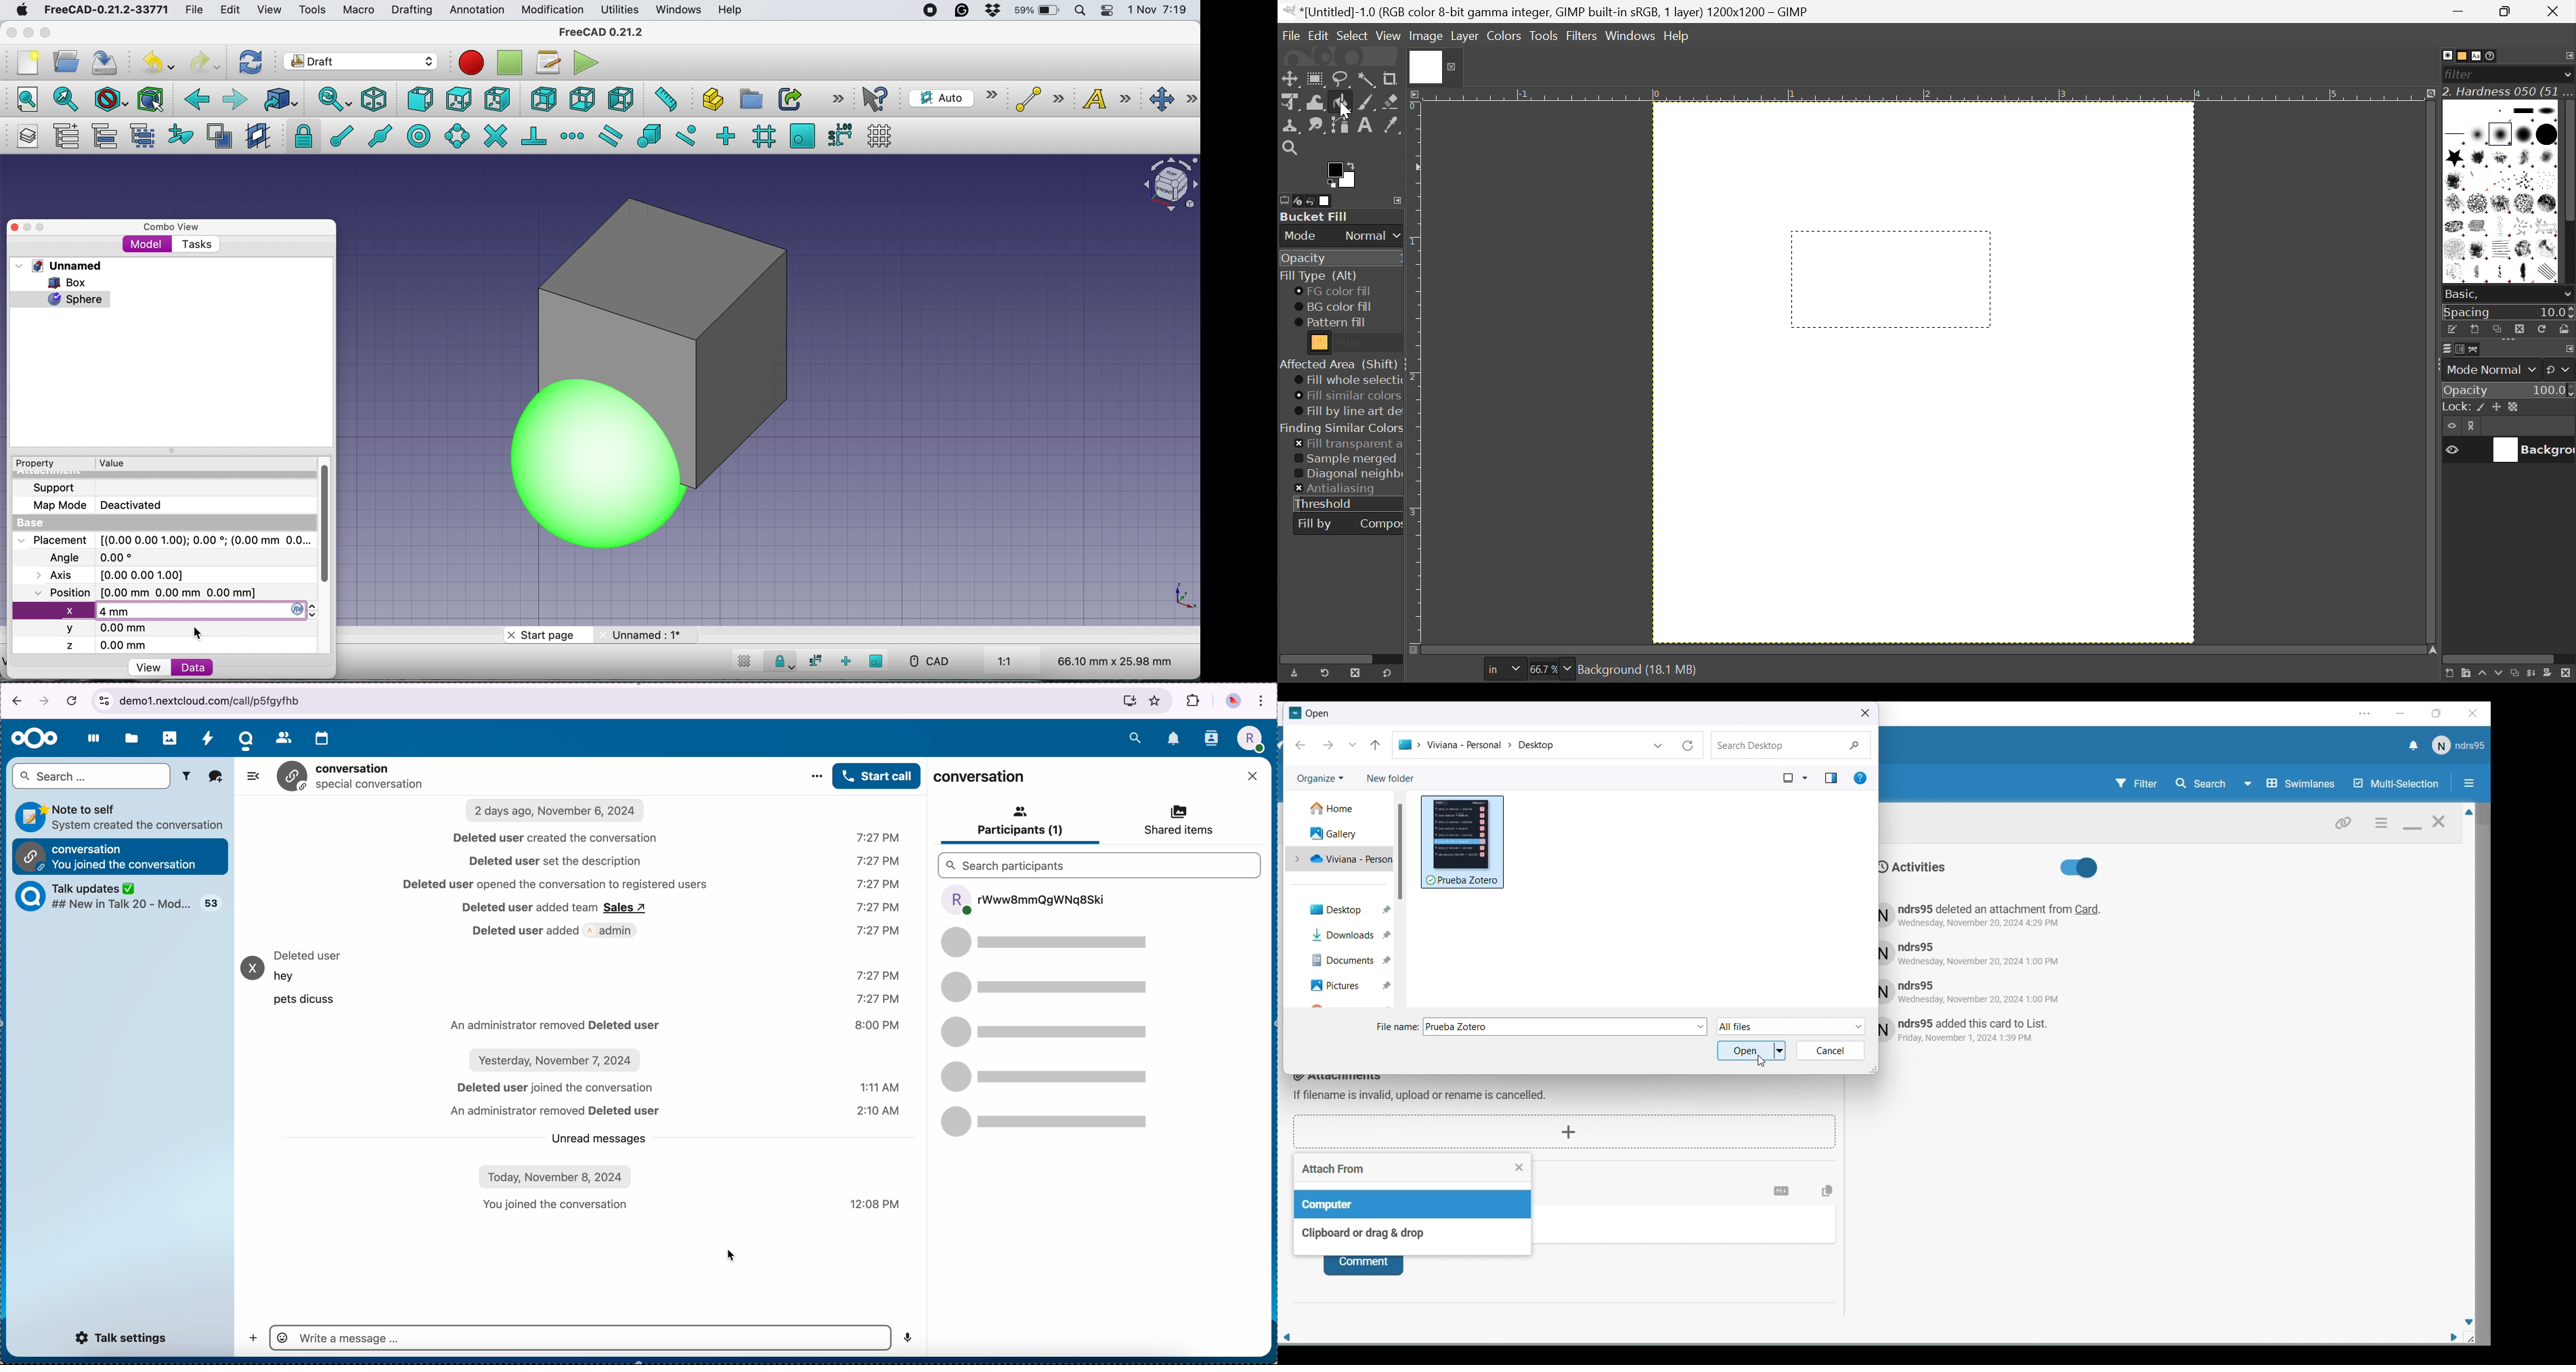 The image size is (2576, 1372). Describe the element at coordinates (1108, 10) in the screenshot. I see `control center` at that location.